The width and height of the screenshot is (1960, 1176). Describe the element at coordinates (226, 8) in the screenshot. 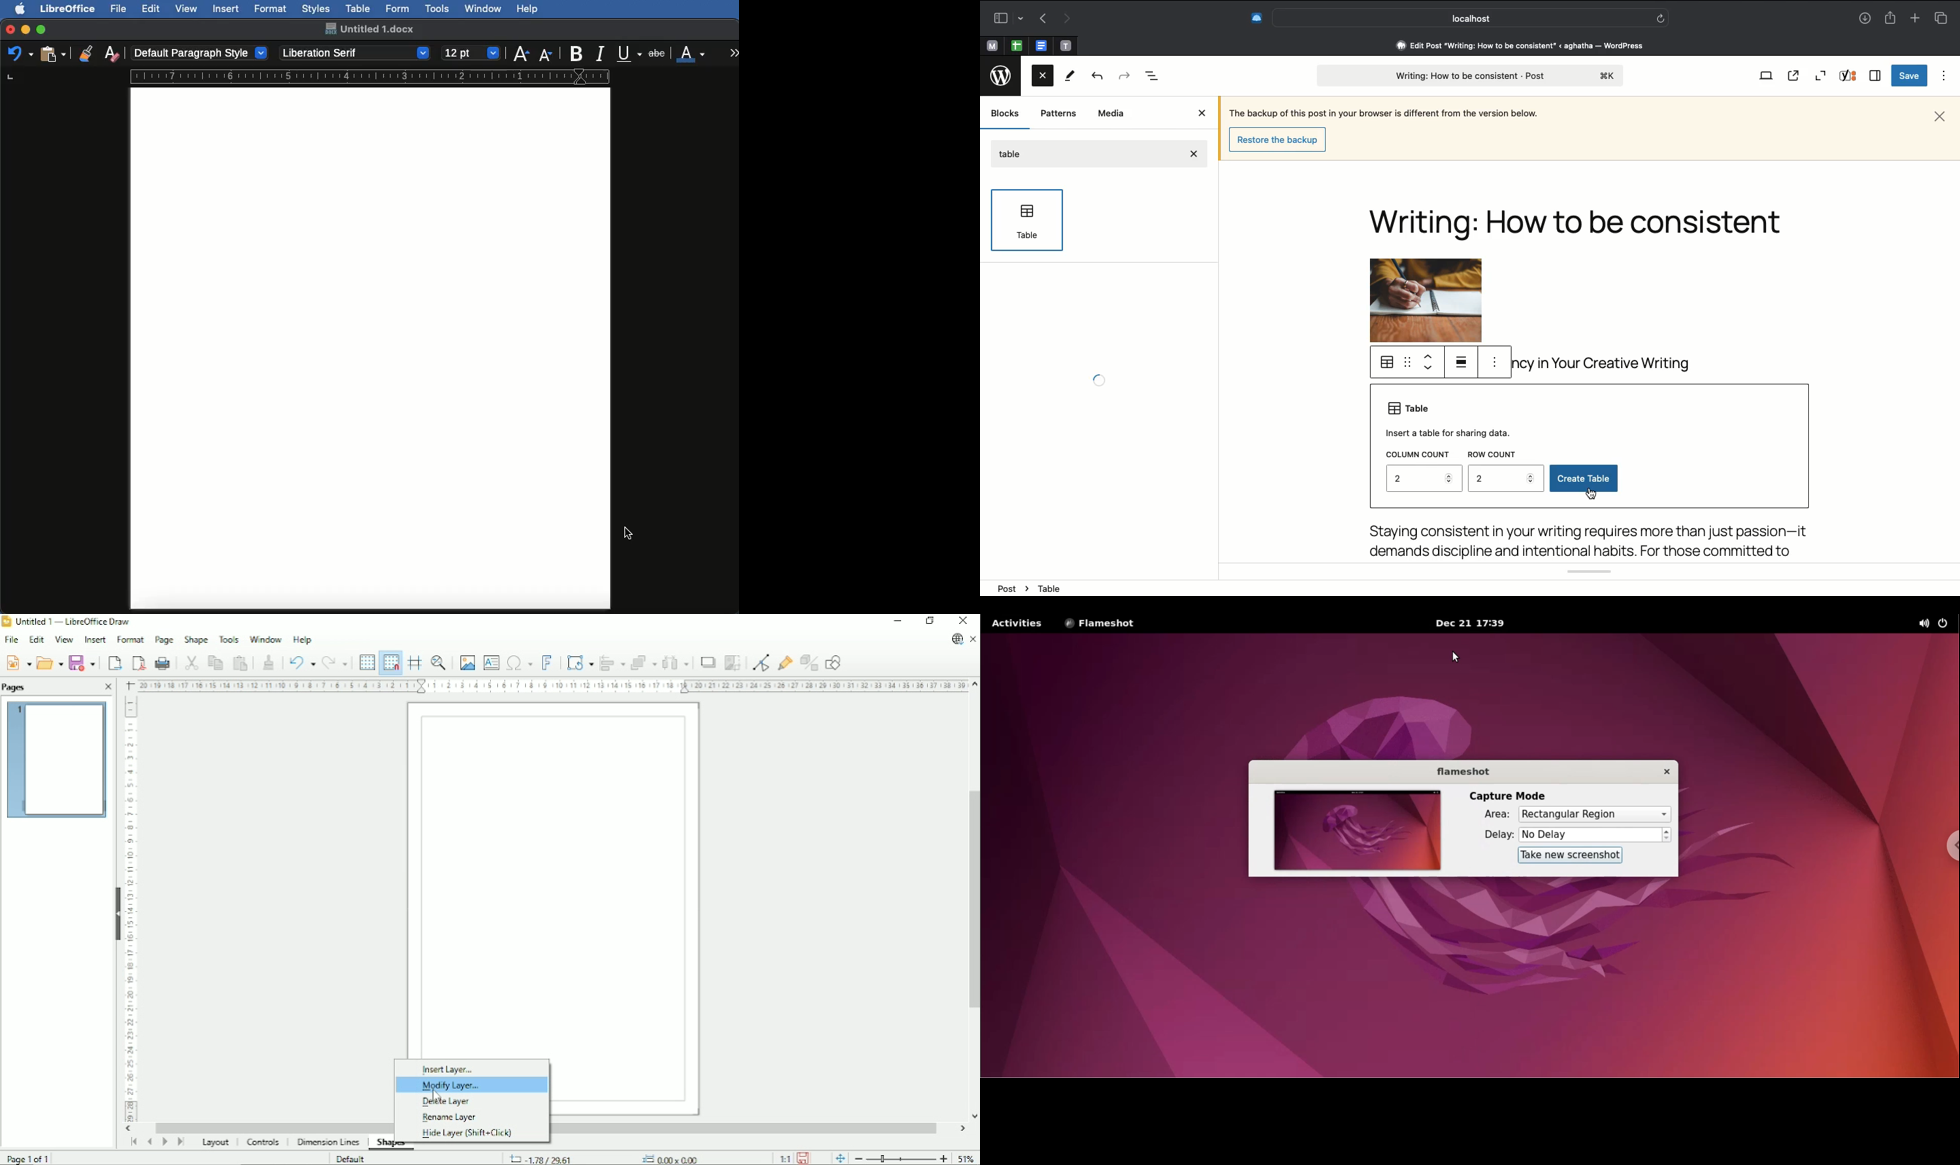

I see `Insert` at that location.